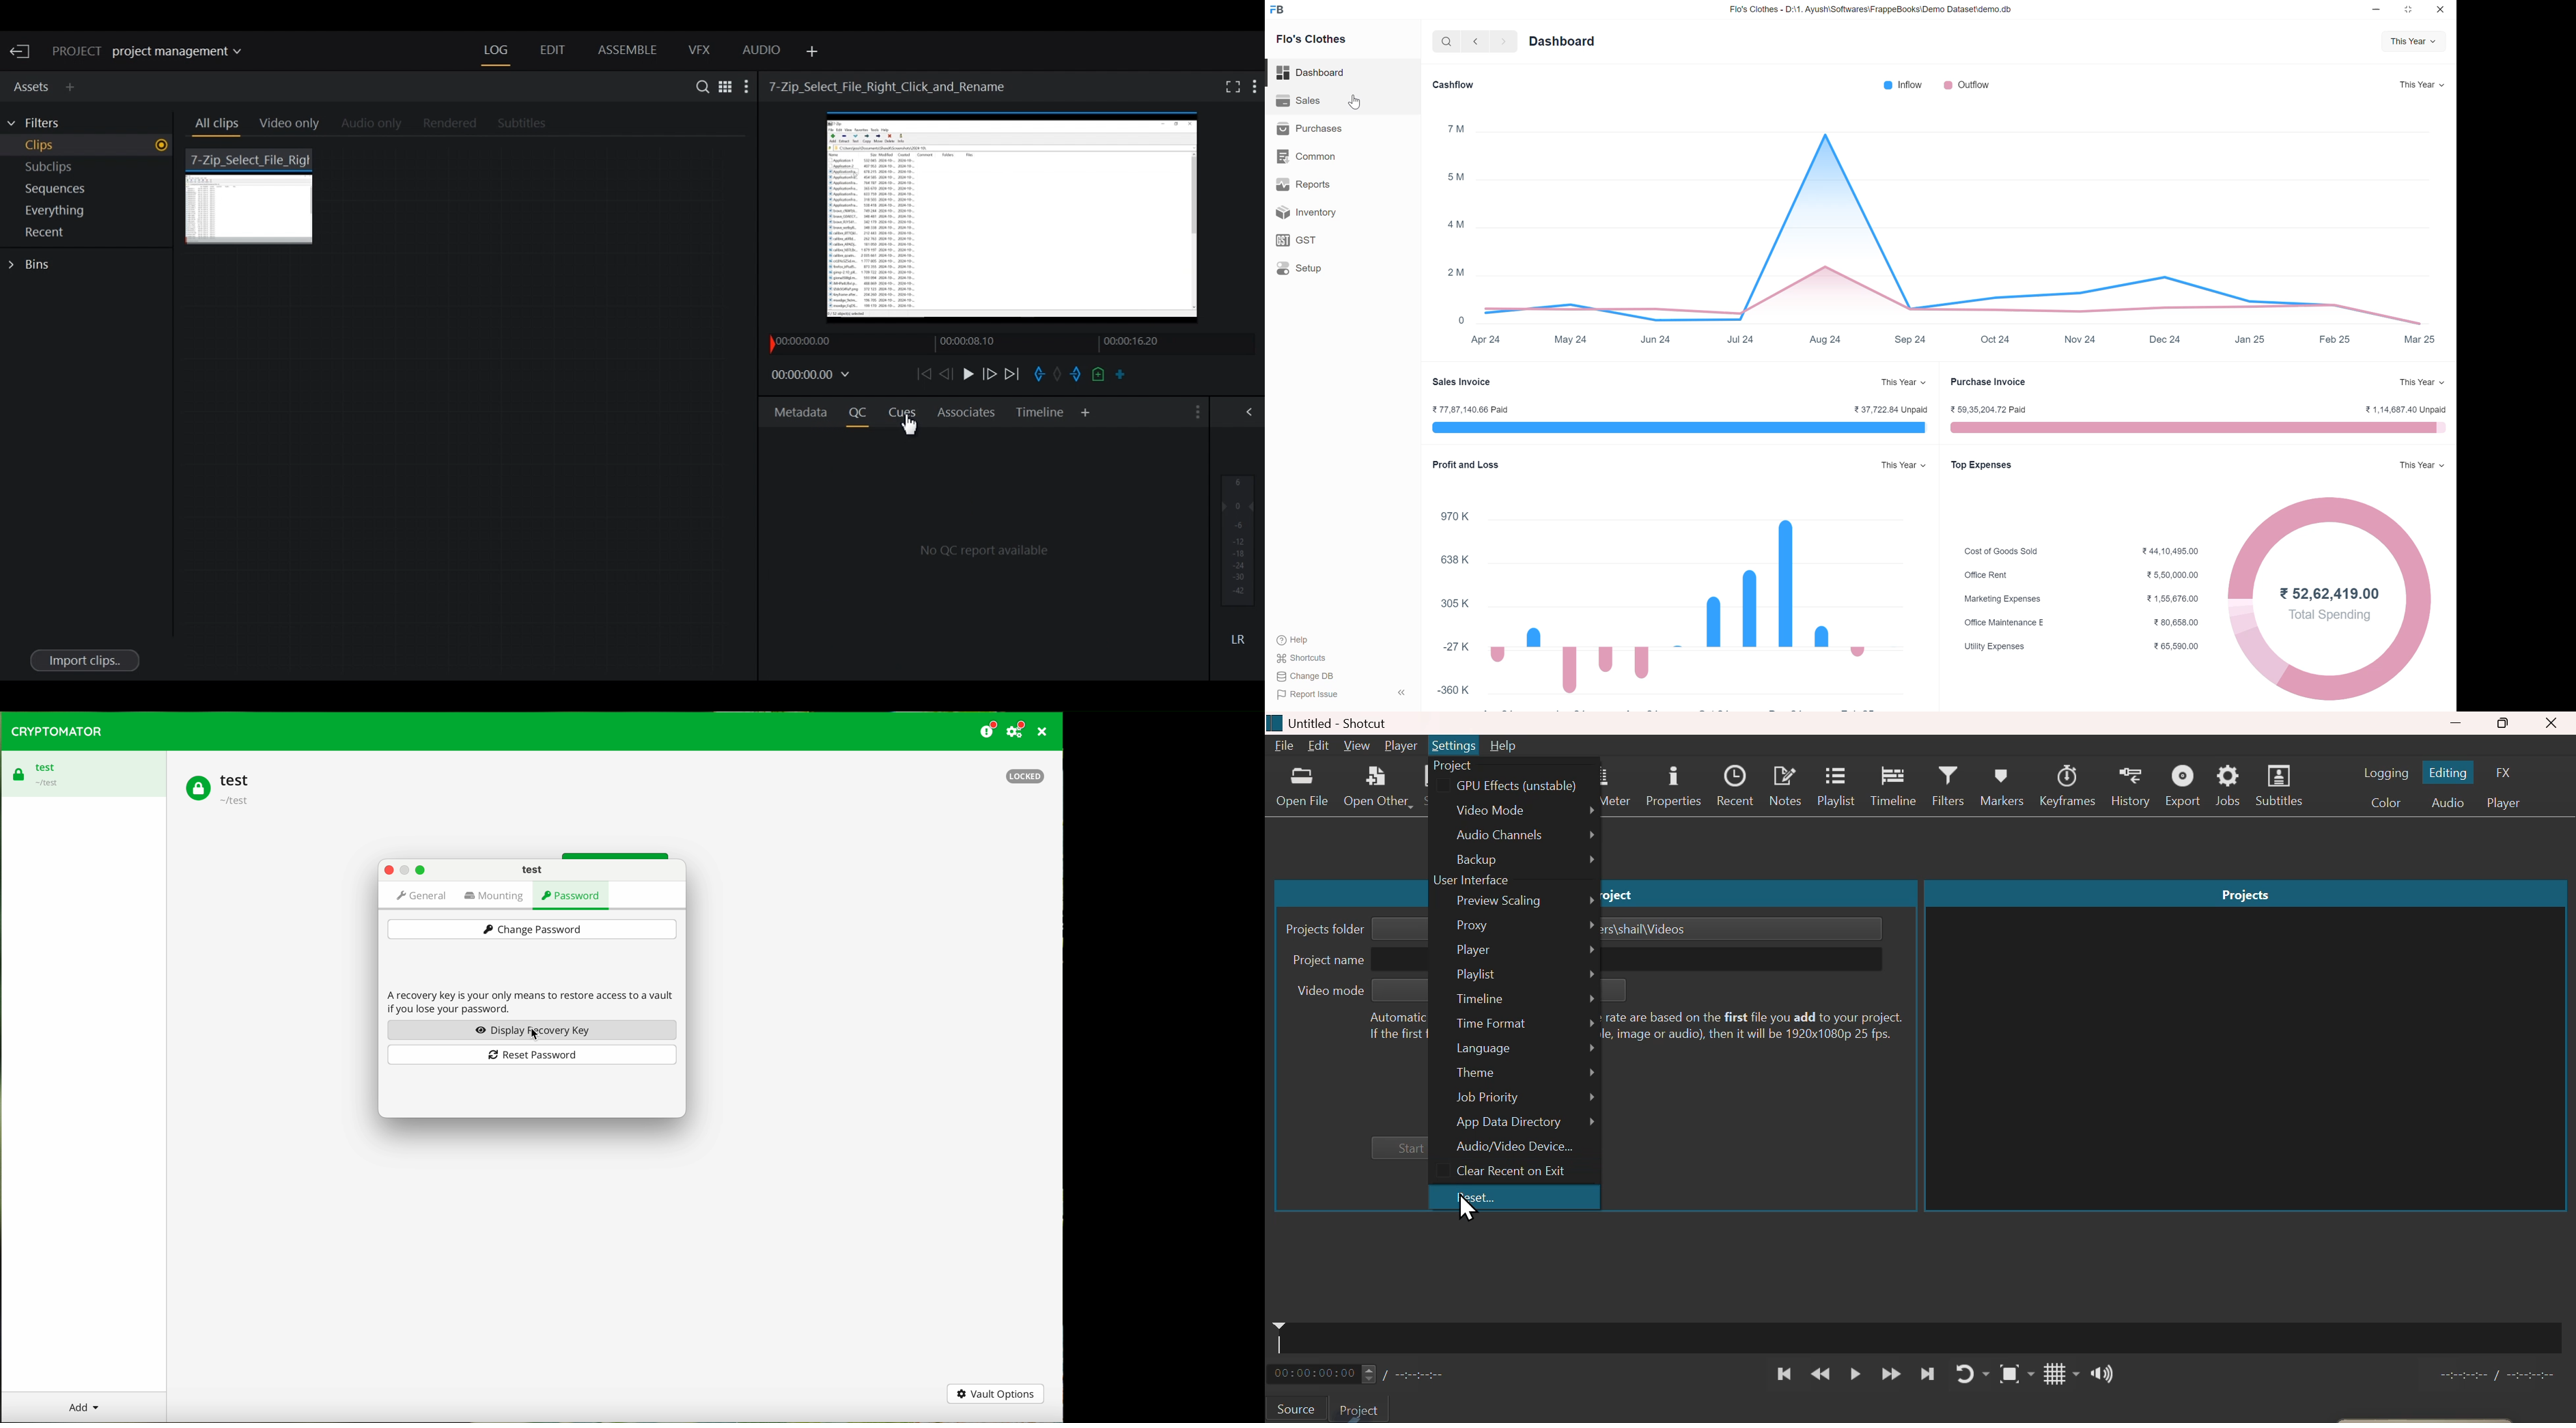 This screenshot has height=1428, width=2576. I want to click on View, so click(1358, 746).